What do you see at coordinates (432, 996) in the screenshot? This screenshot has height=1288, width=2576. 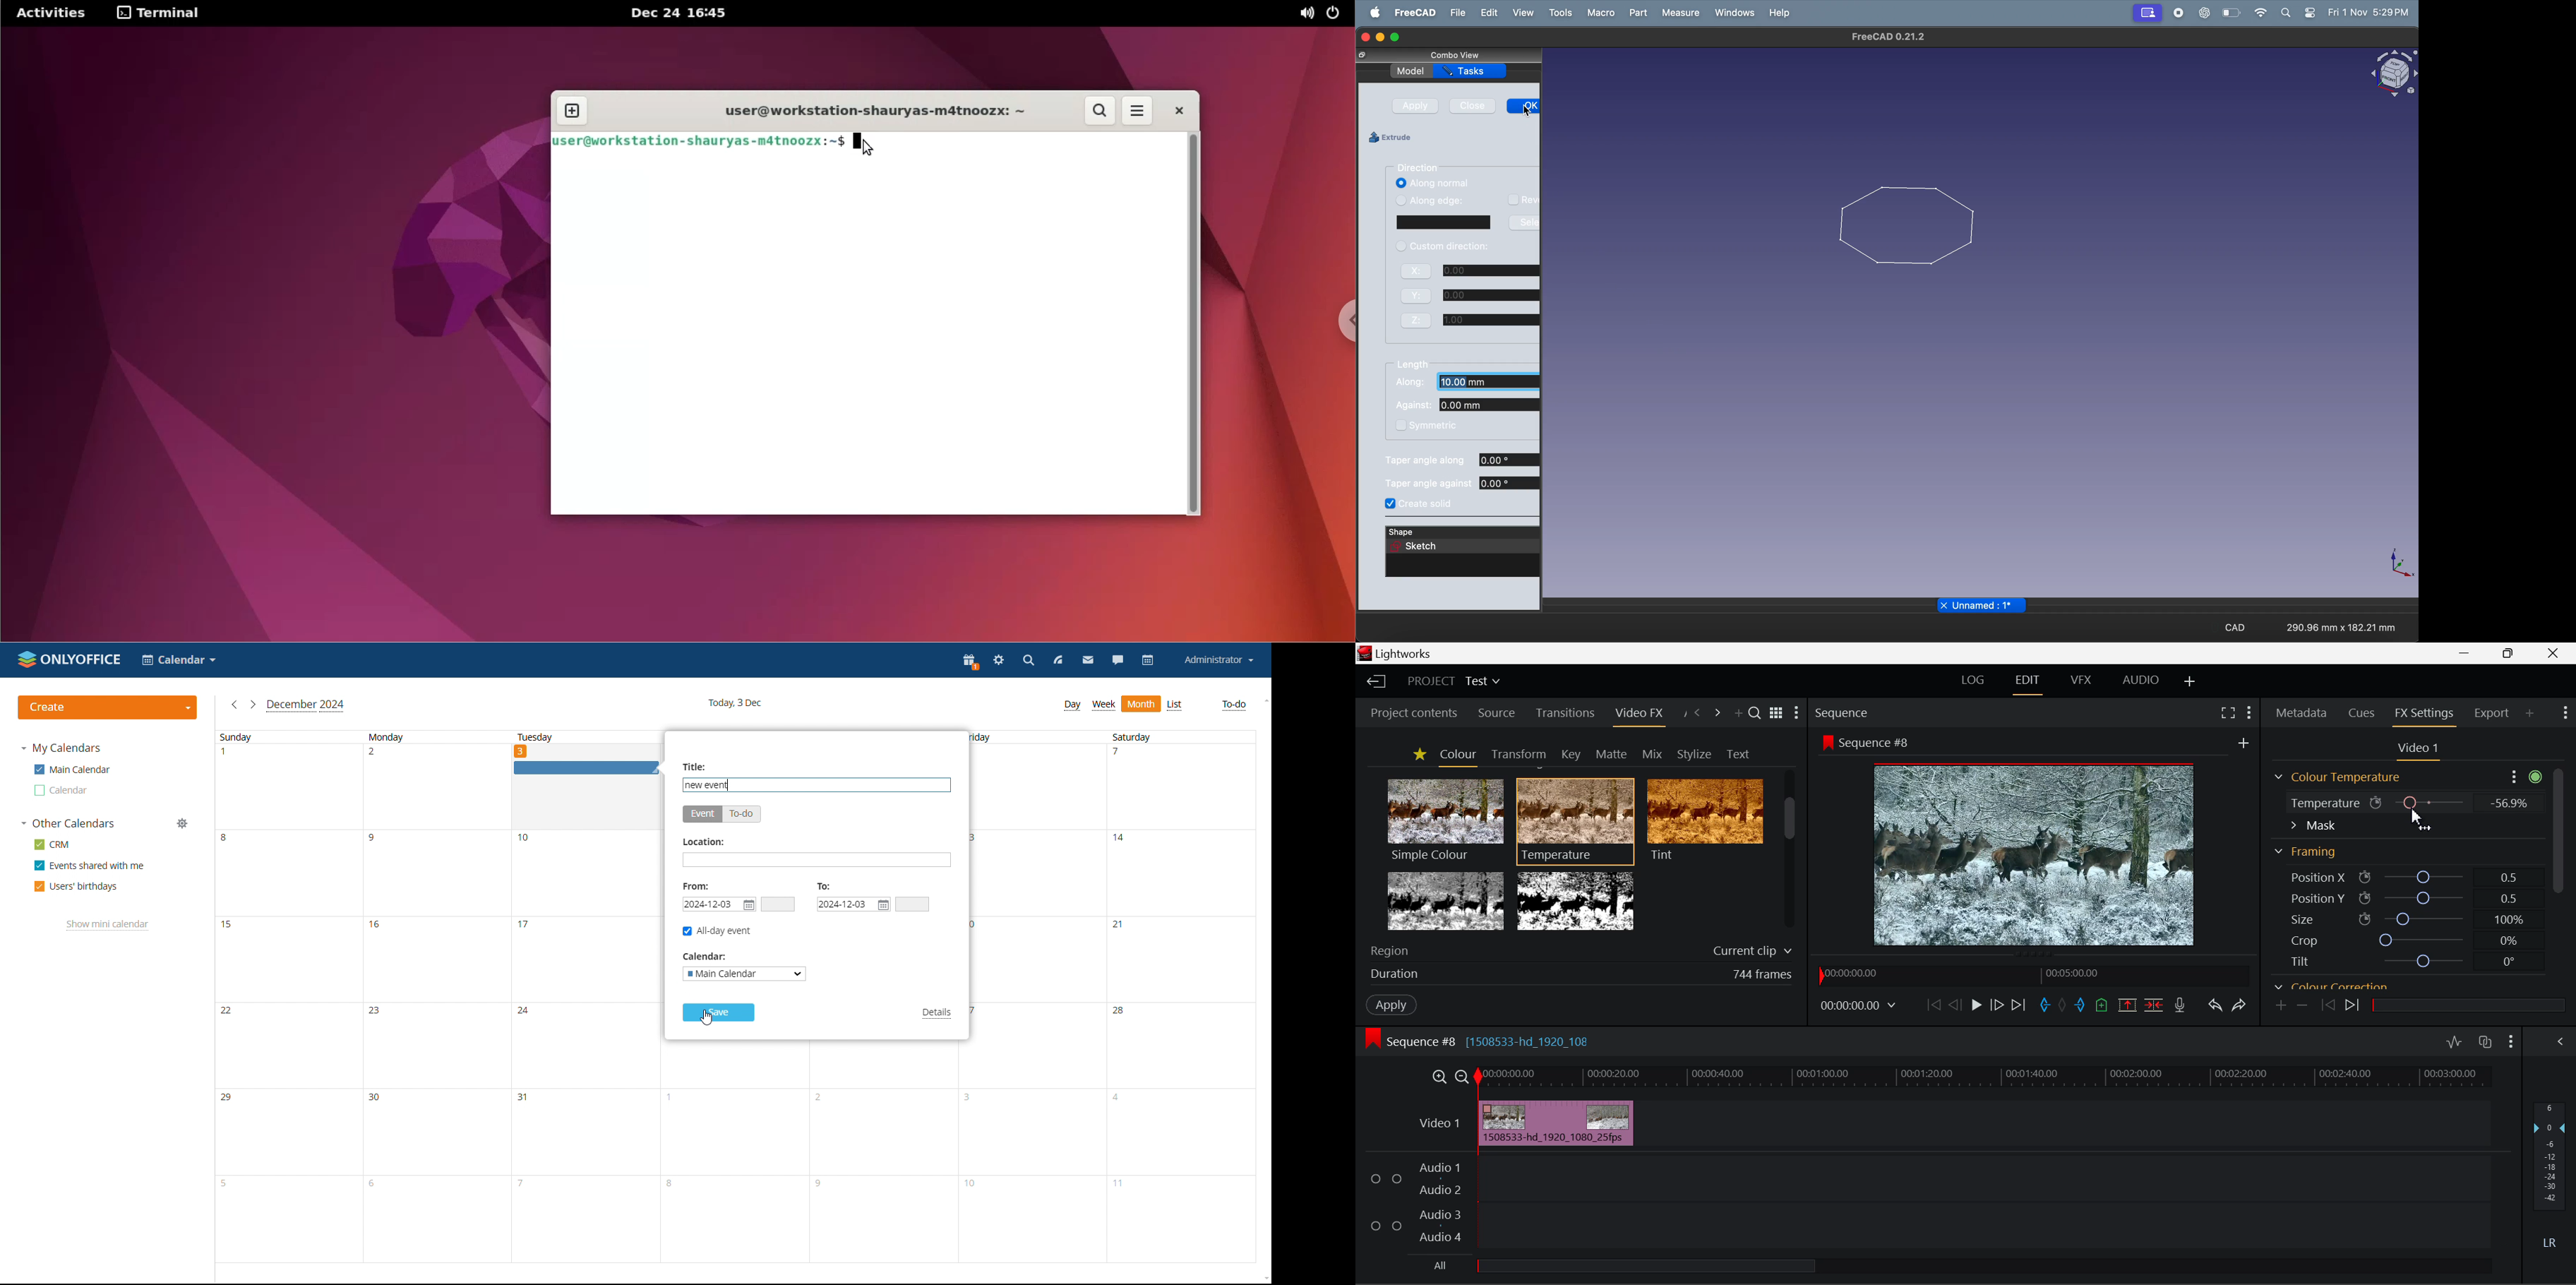 I see `monday` at bounding box center [432, 996].